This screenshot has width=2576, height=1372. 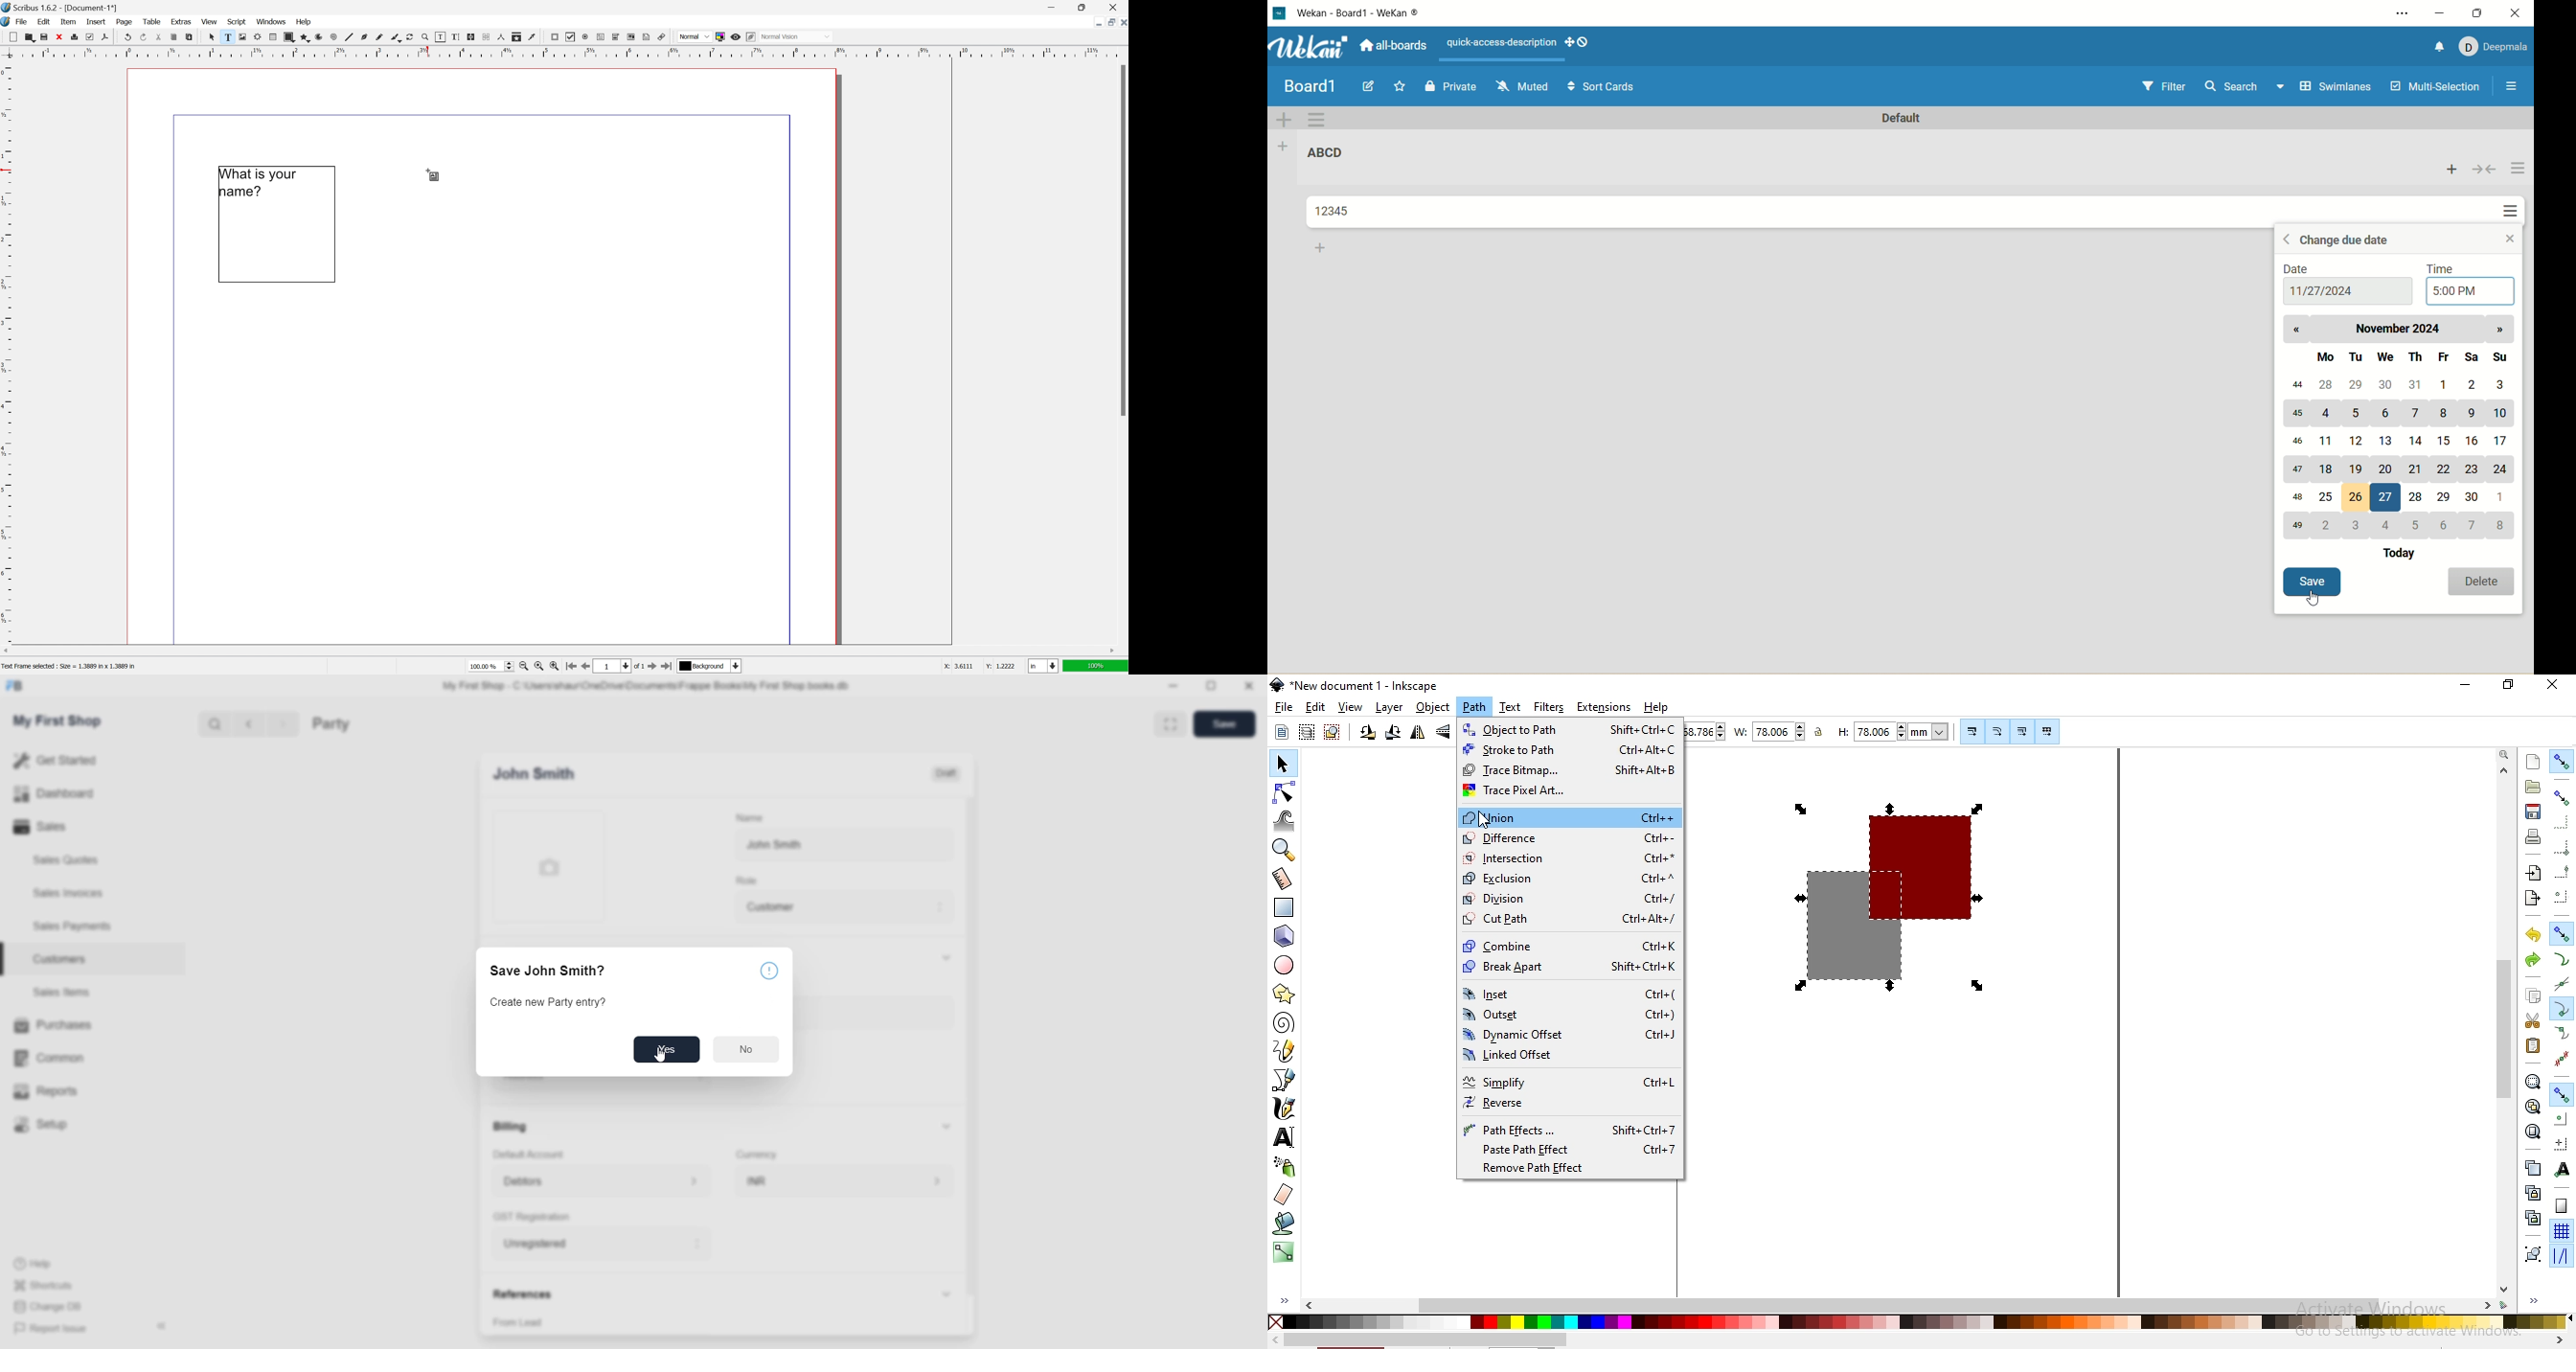 I want to click on My First Shop - C:\Users\shaur\OneDrive\Documents\Frappe BooksiMy First Shop books db, so click(x=640, y=686).